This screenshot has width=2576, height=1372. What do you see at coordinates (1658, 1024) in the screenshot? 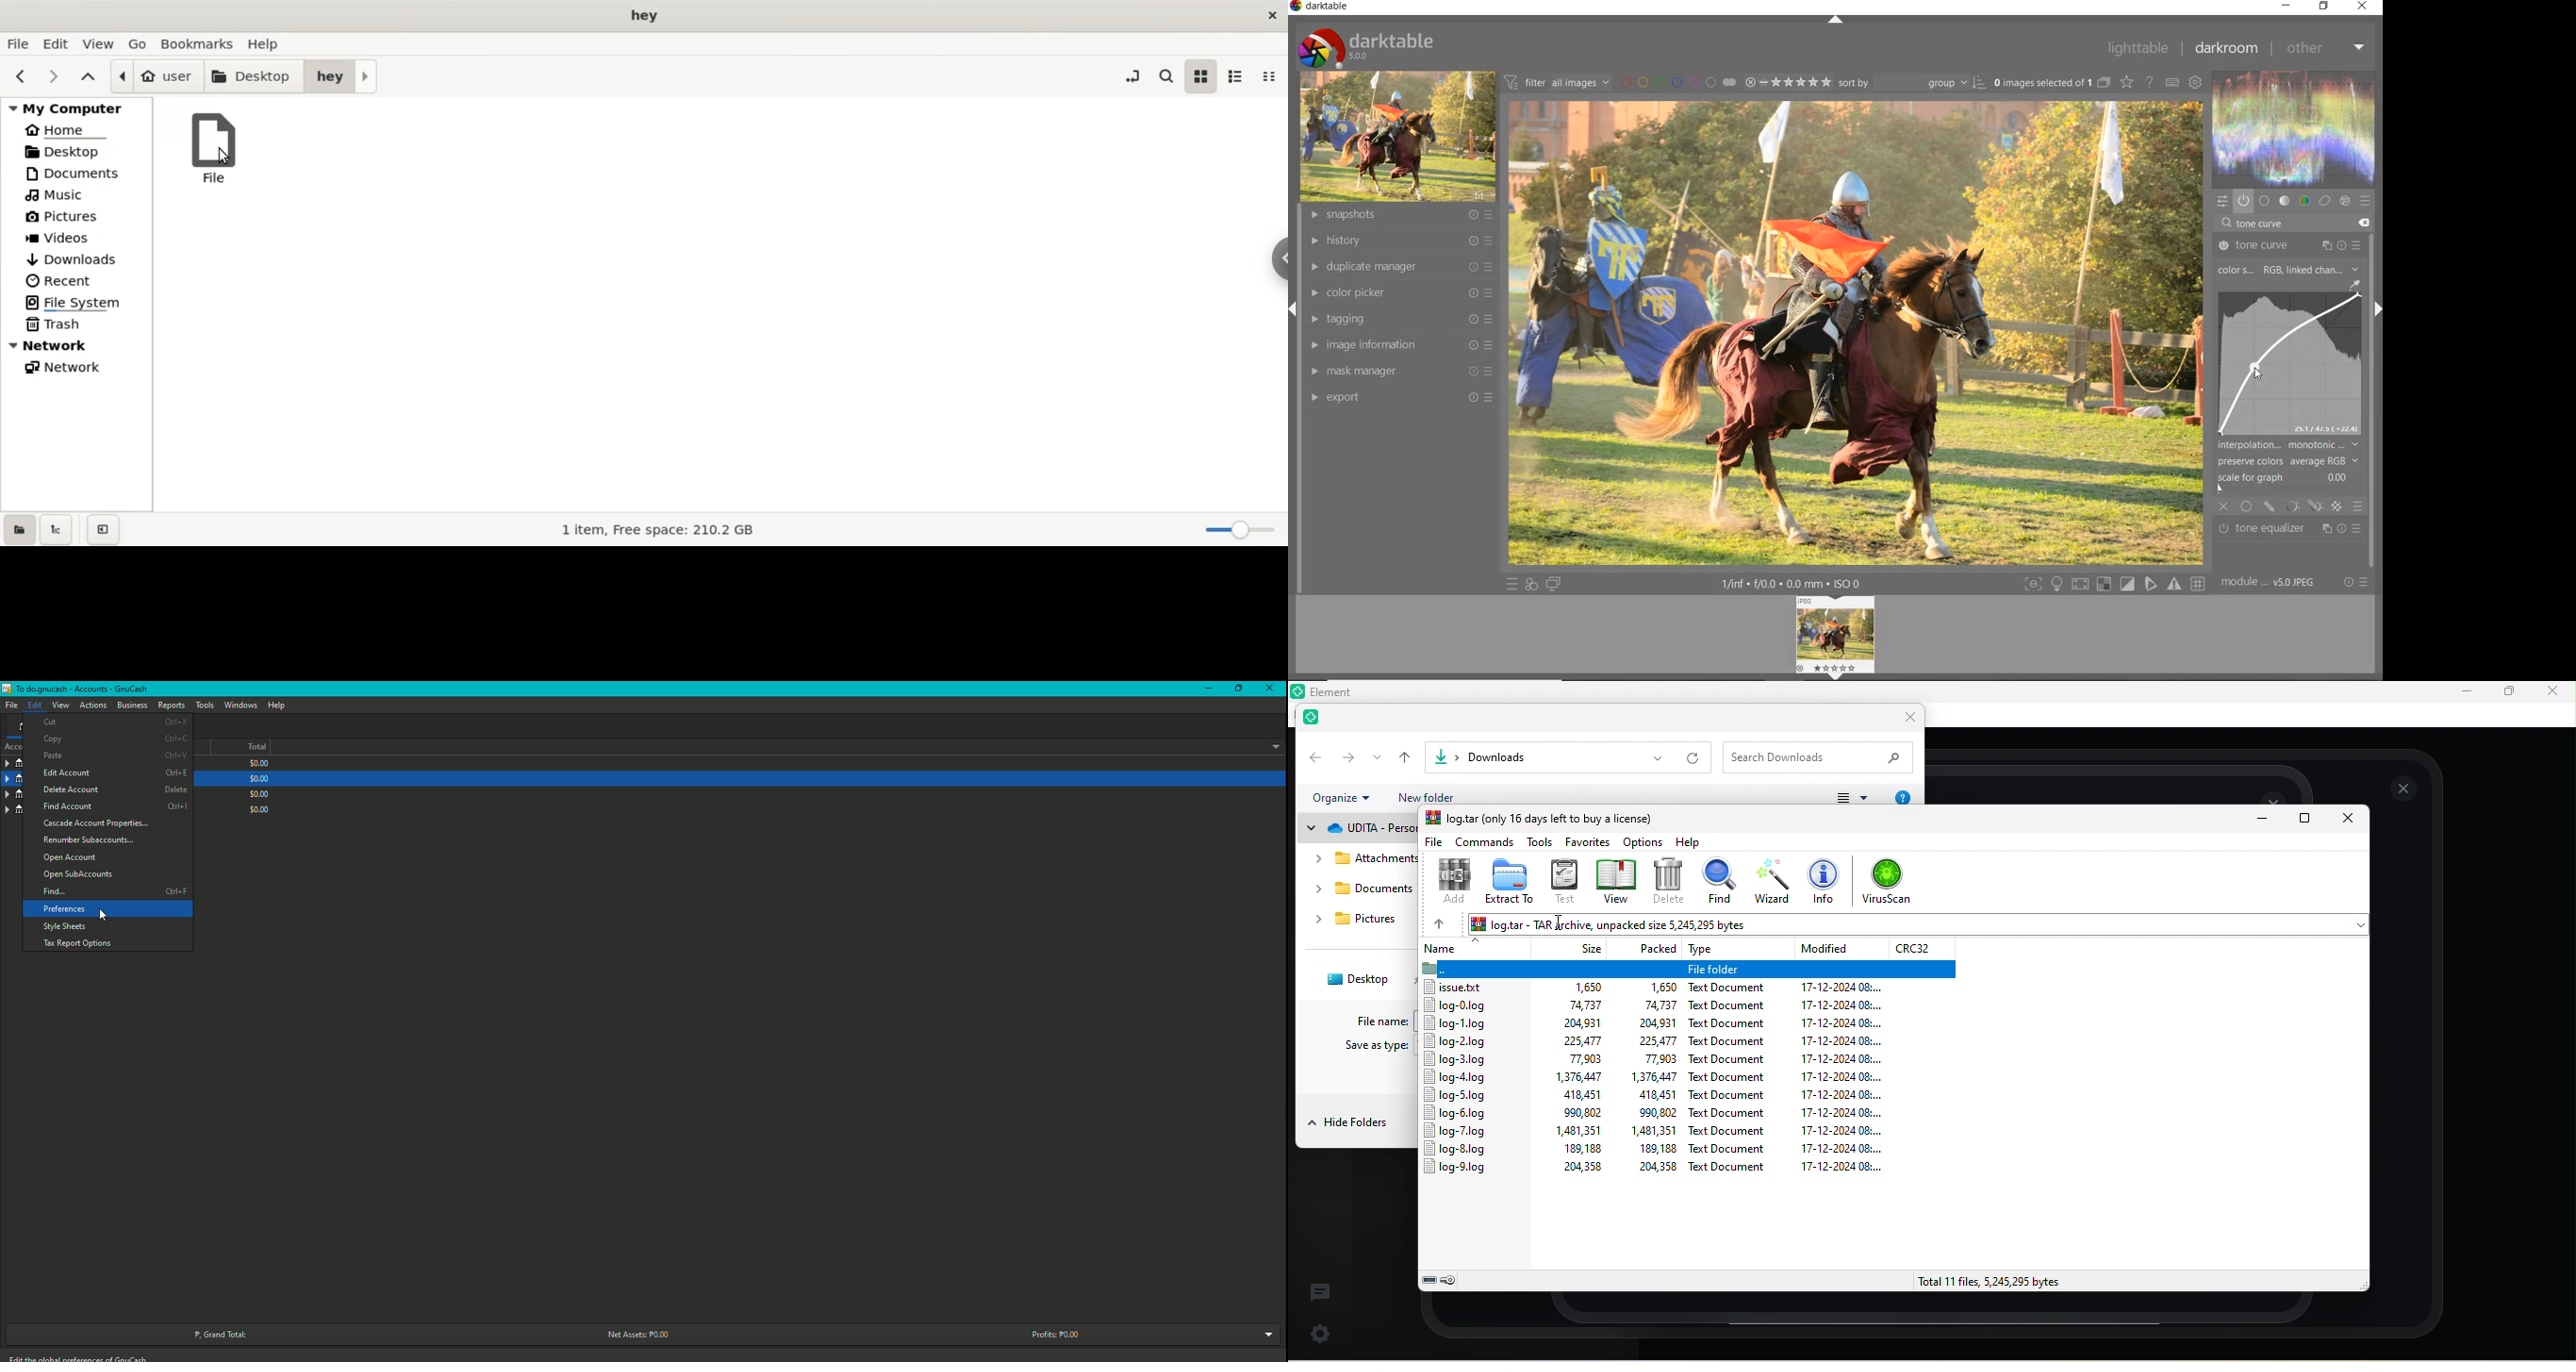
I see `204,931` at bounding box center [1658, 1024].